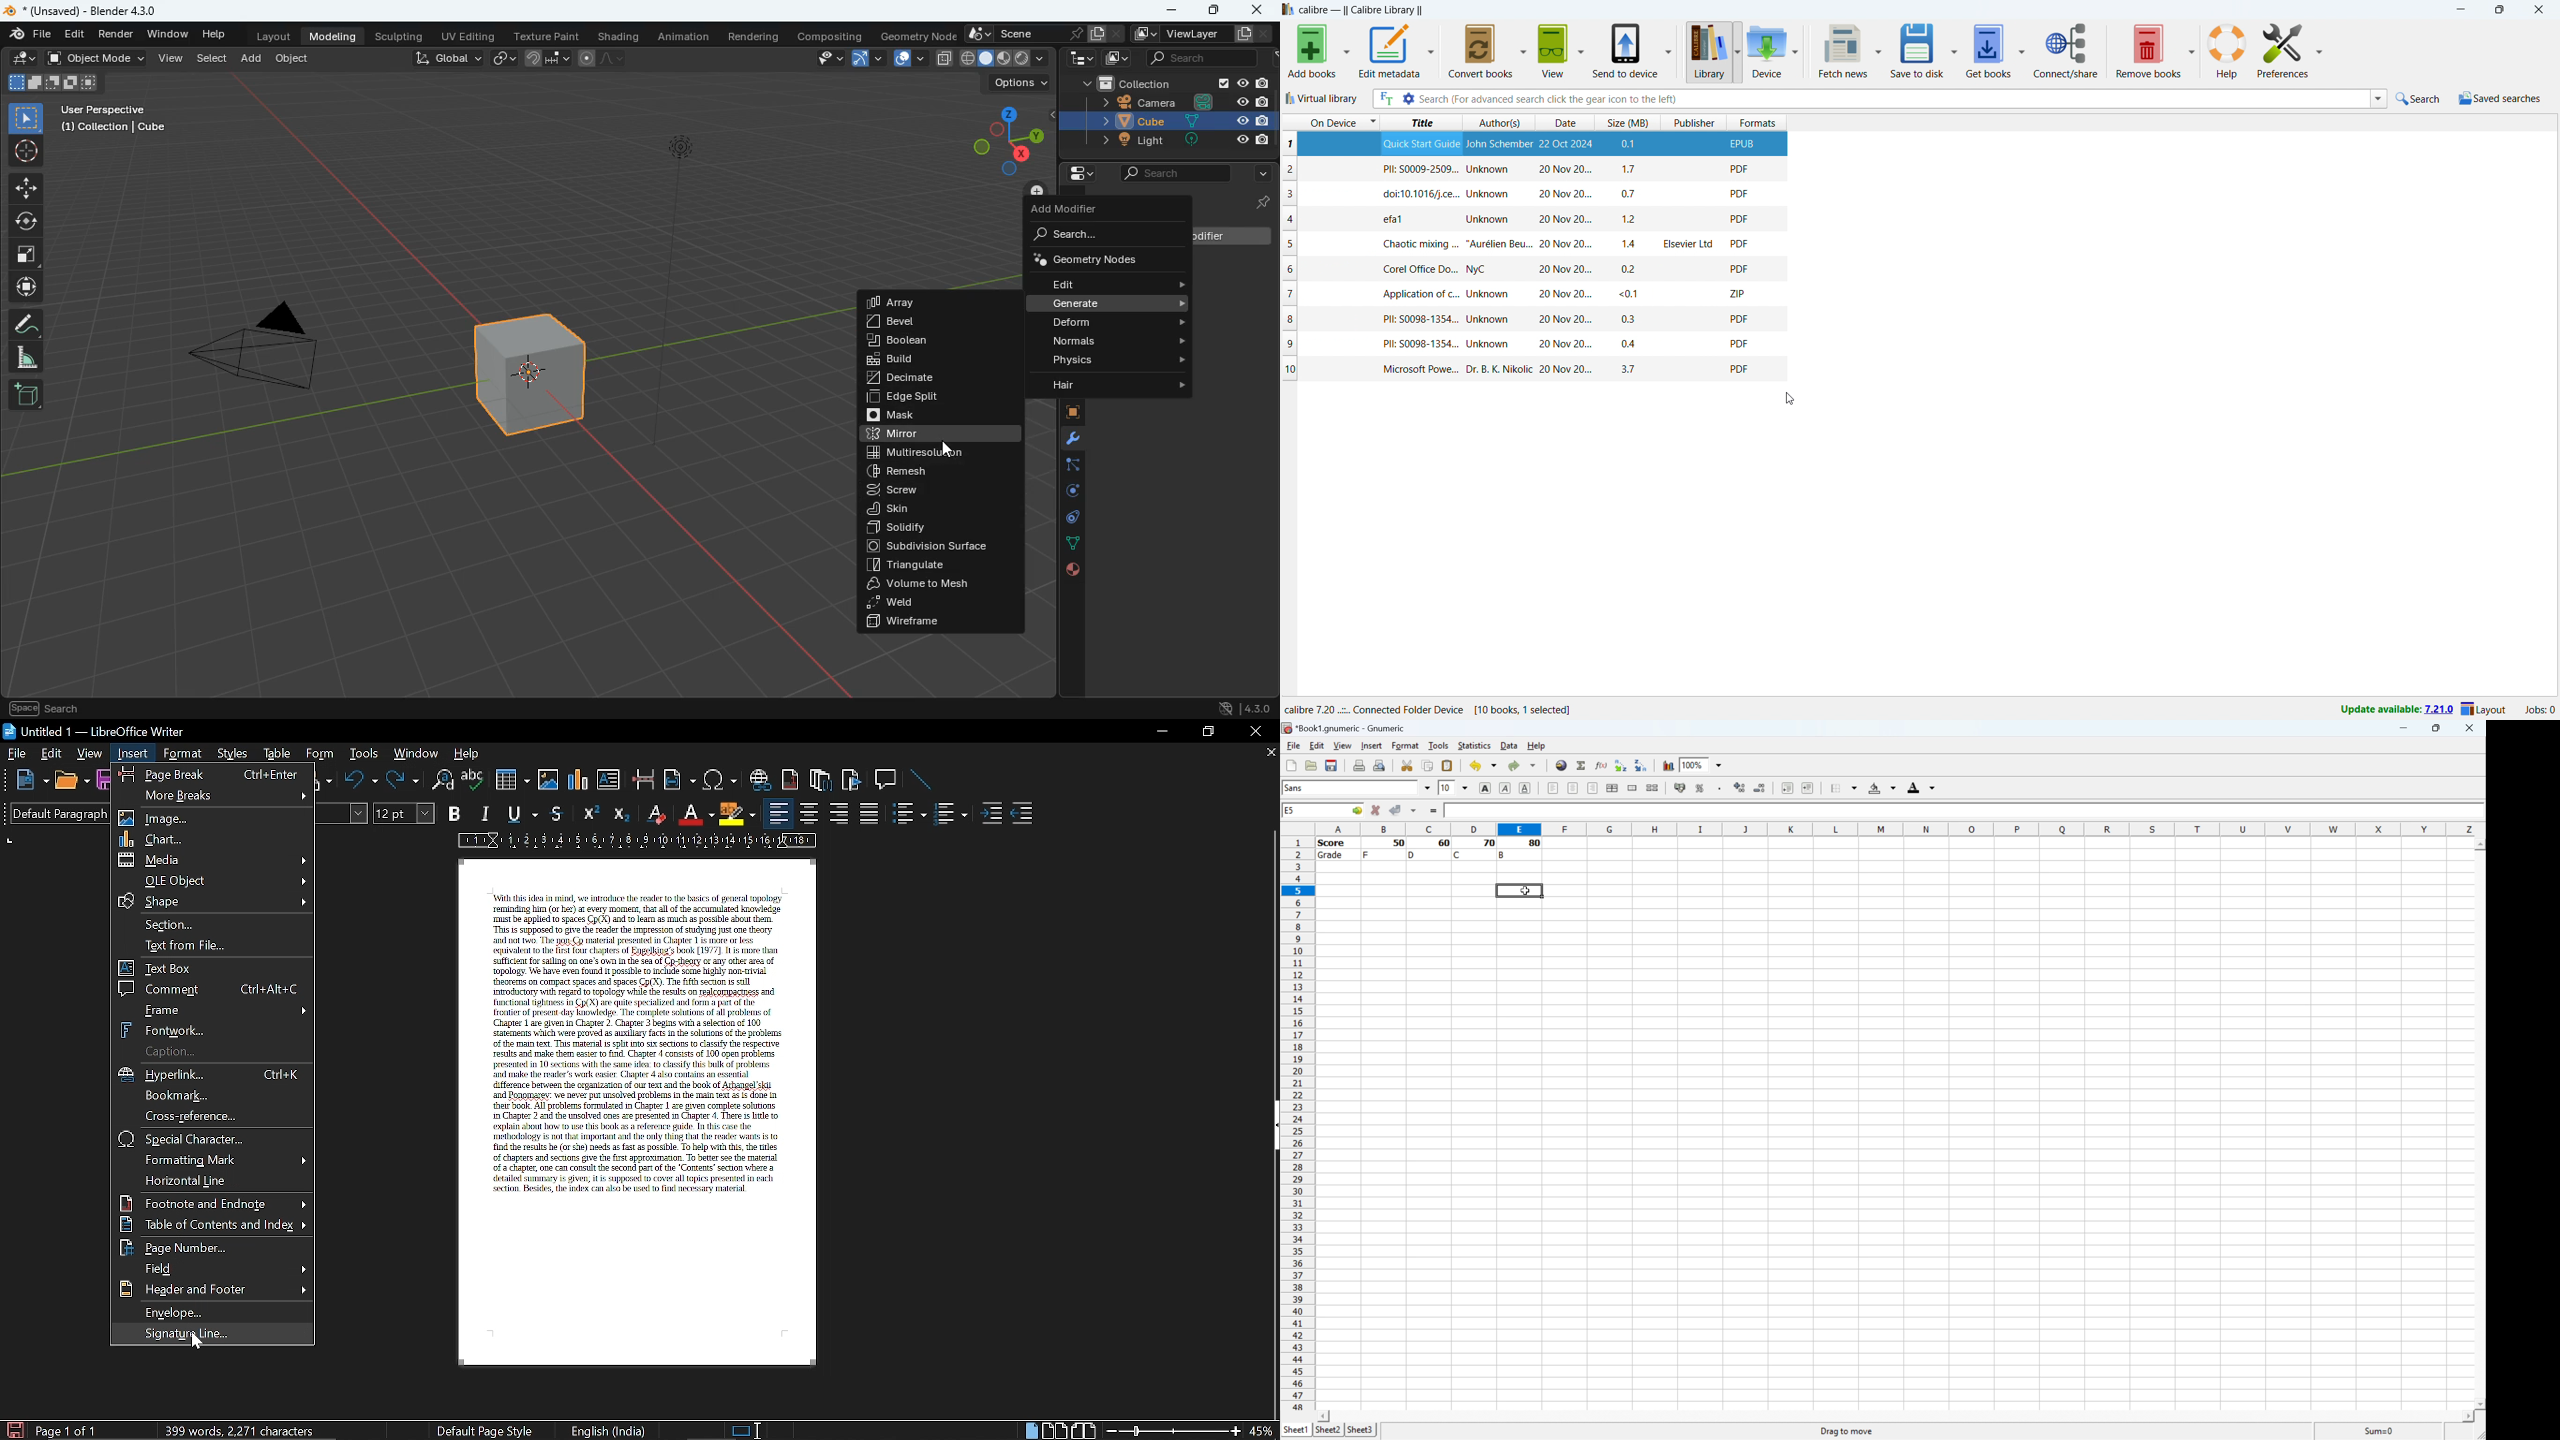  I want to click on Drop Down, so click(1461, 787).